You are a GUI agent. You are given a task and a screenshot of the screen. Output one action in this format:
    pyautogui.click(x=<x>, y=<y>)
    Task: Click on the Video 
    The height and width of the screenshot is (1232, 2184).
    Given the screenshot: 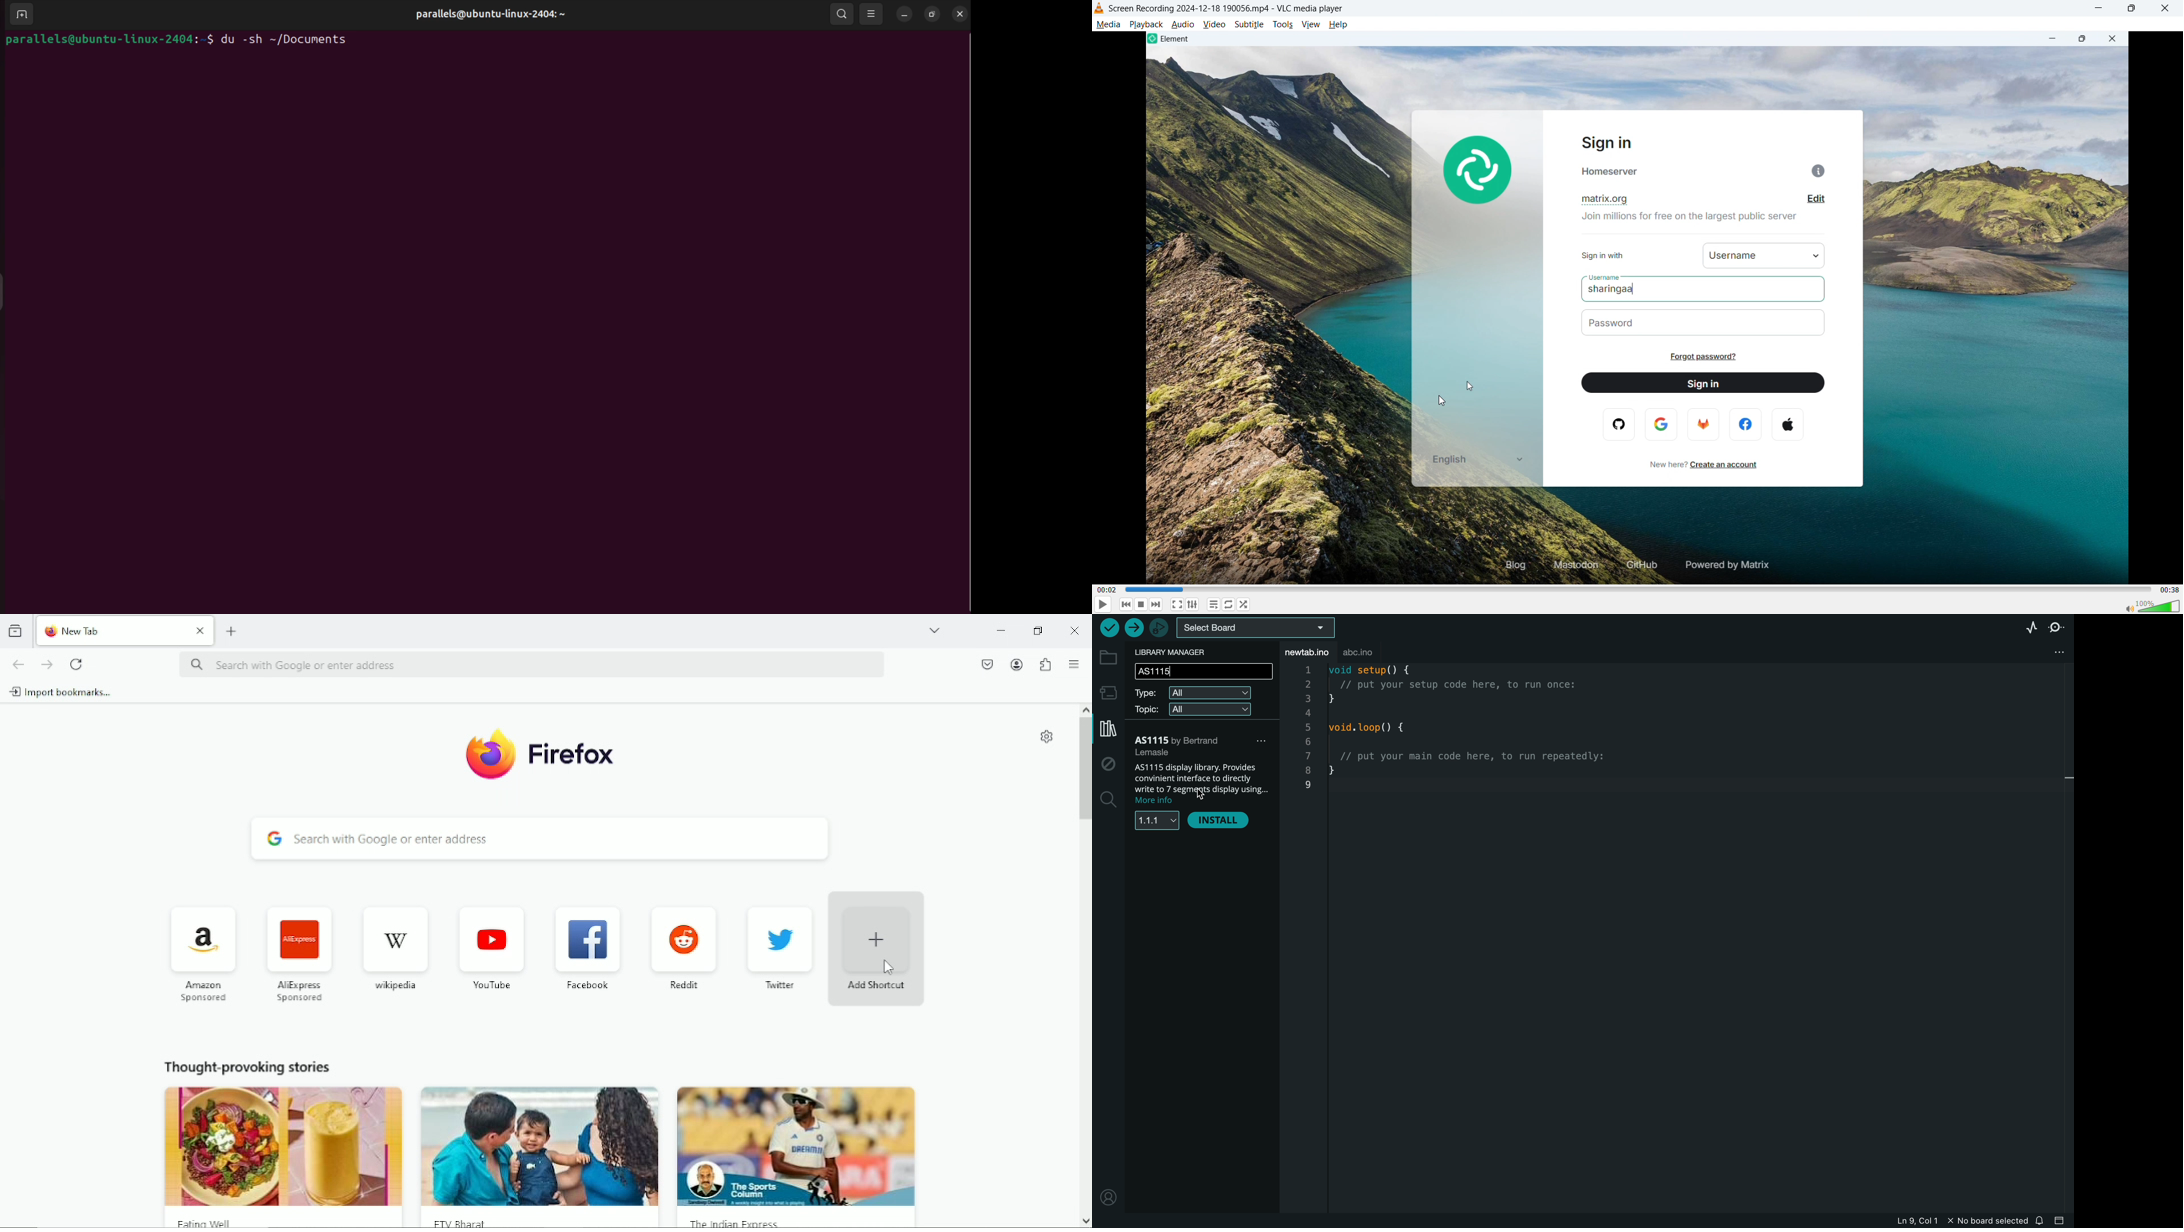 What is the action you would take?
    pyautogui.click(x=1215, y=25)
    